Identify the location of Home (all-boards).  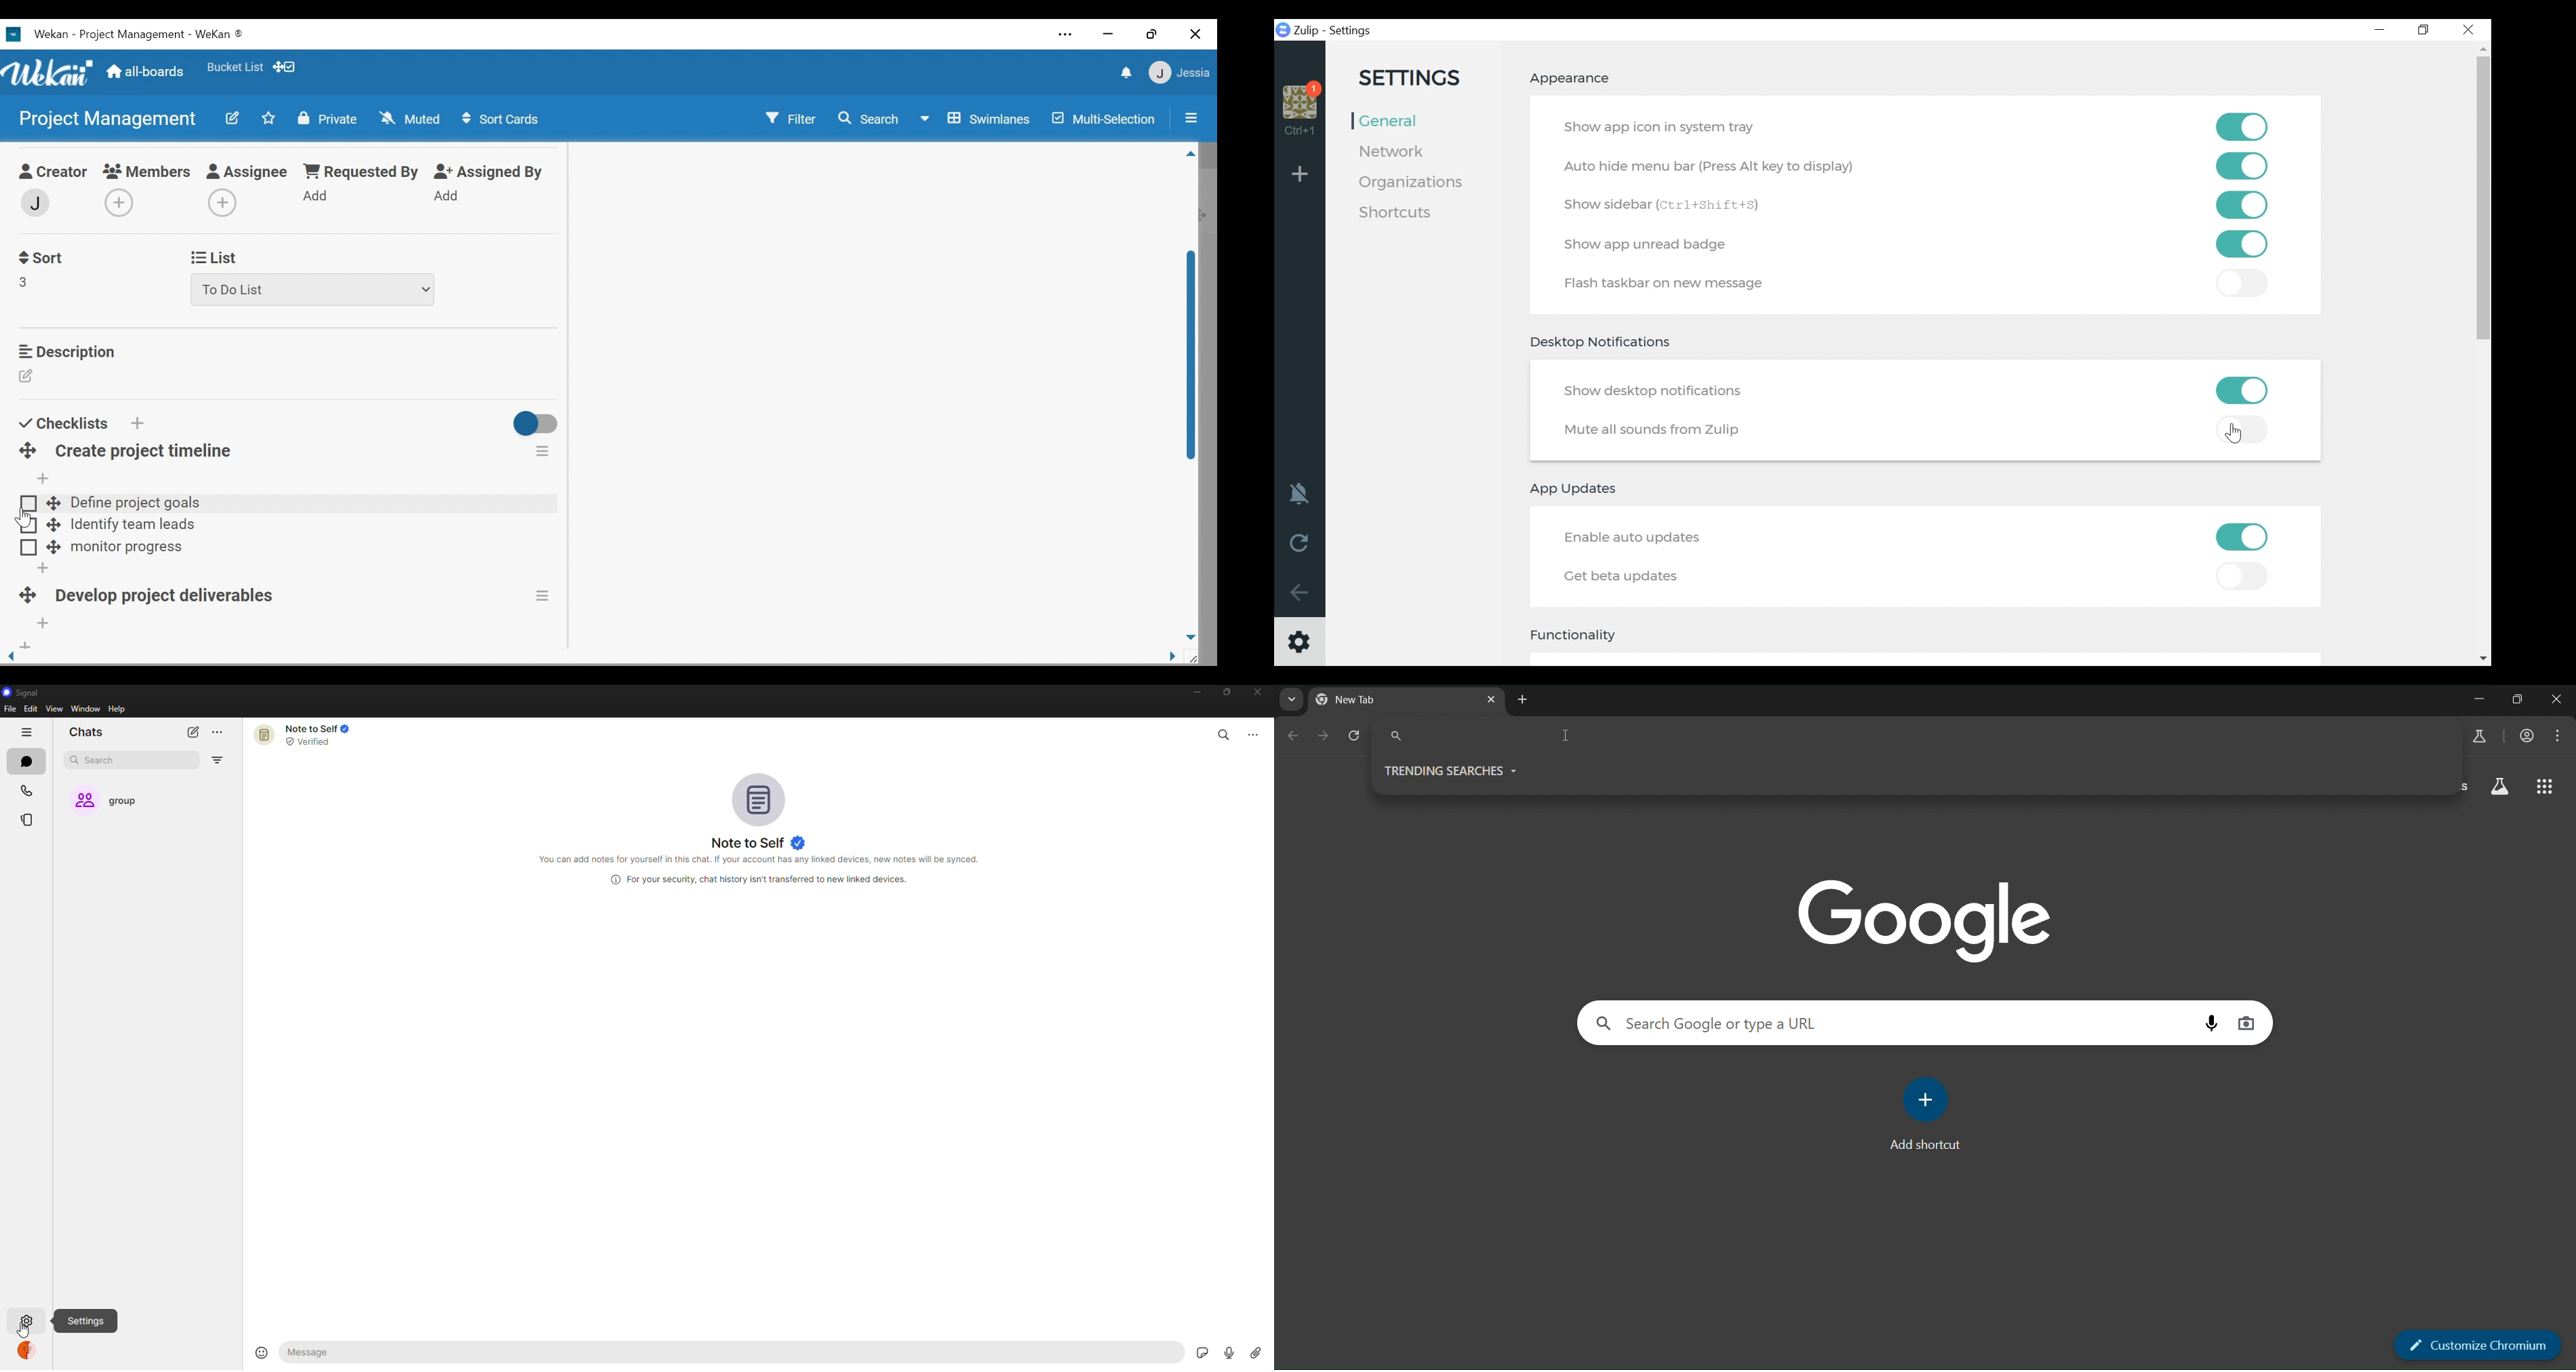
(147, 74).